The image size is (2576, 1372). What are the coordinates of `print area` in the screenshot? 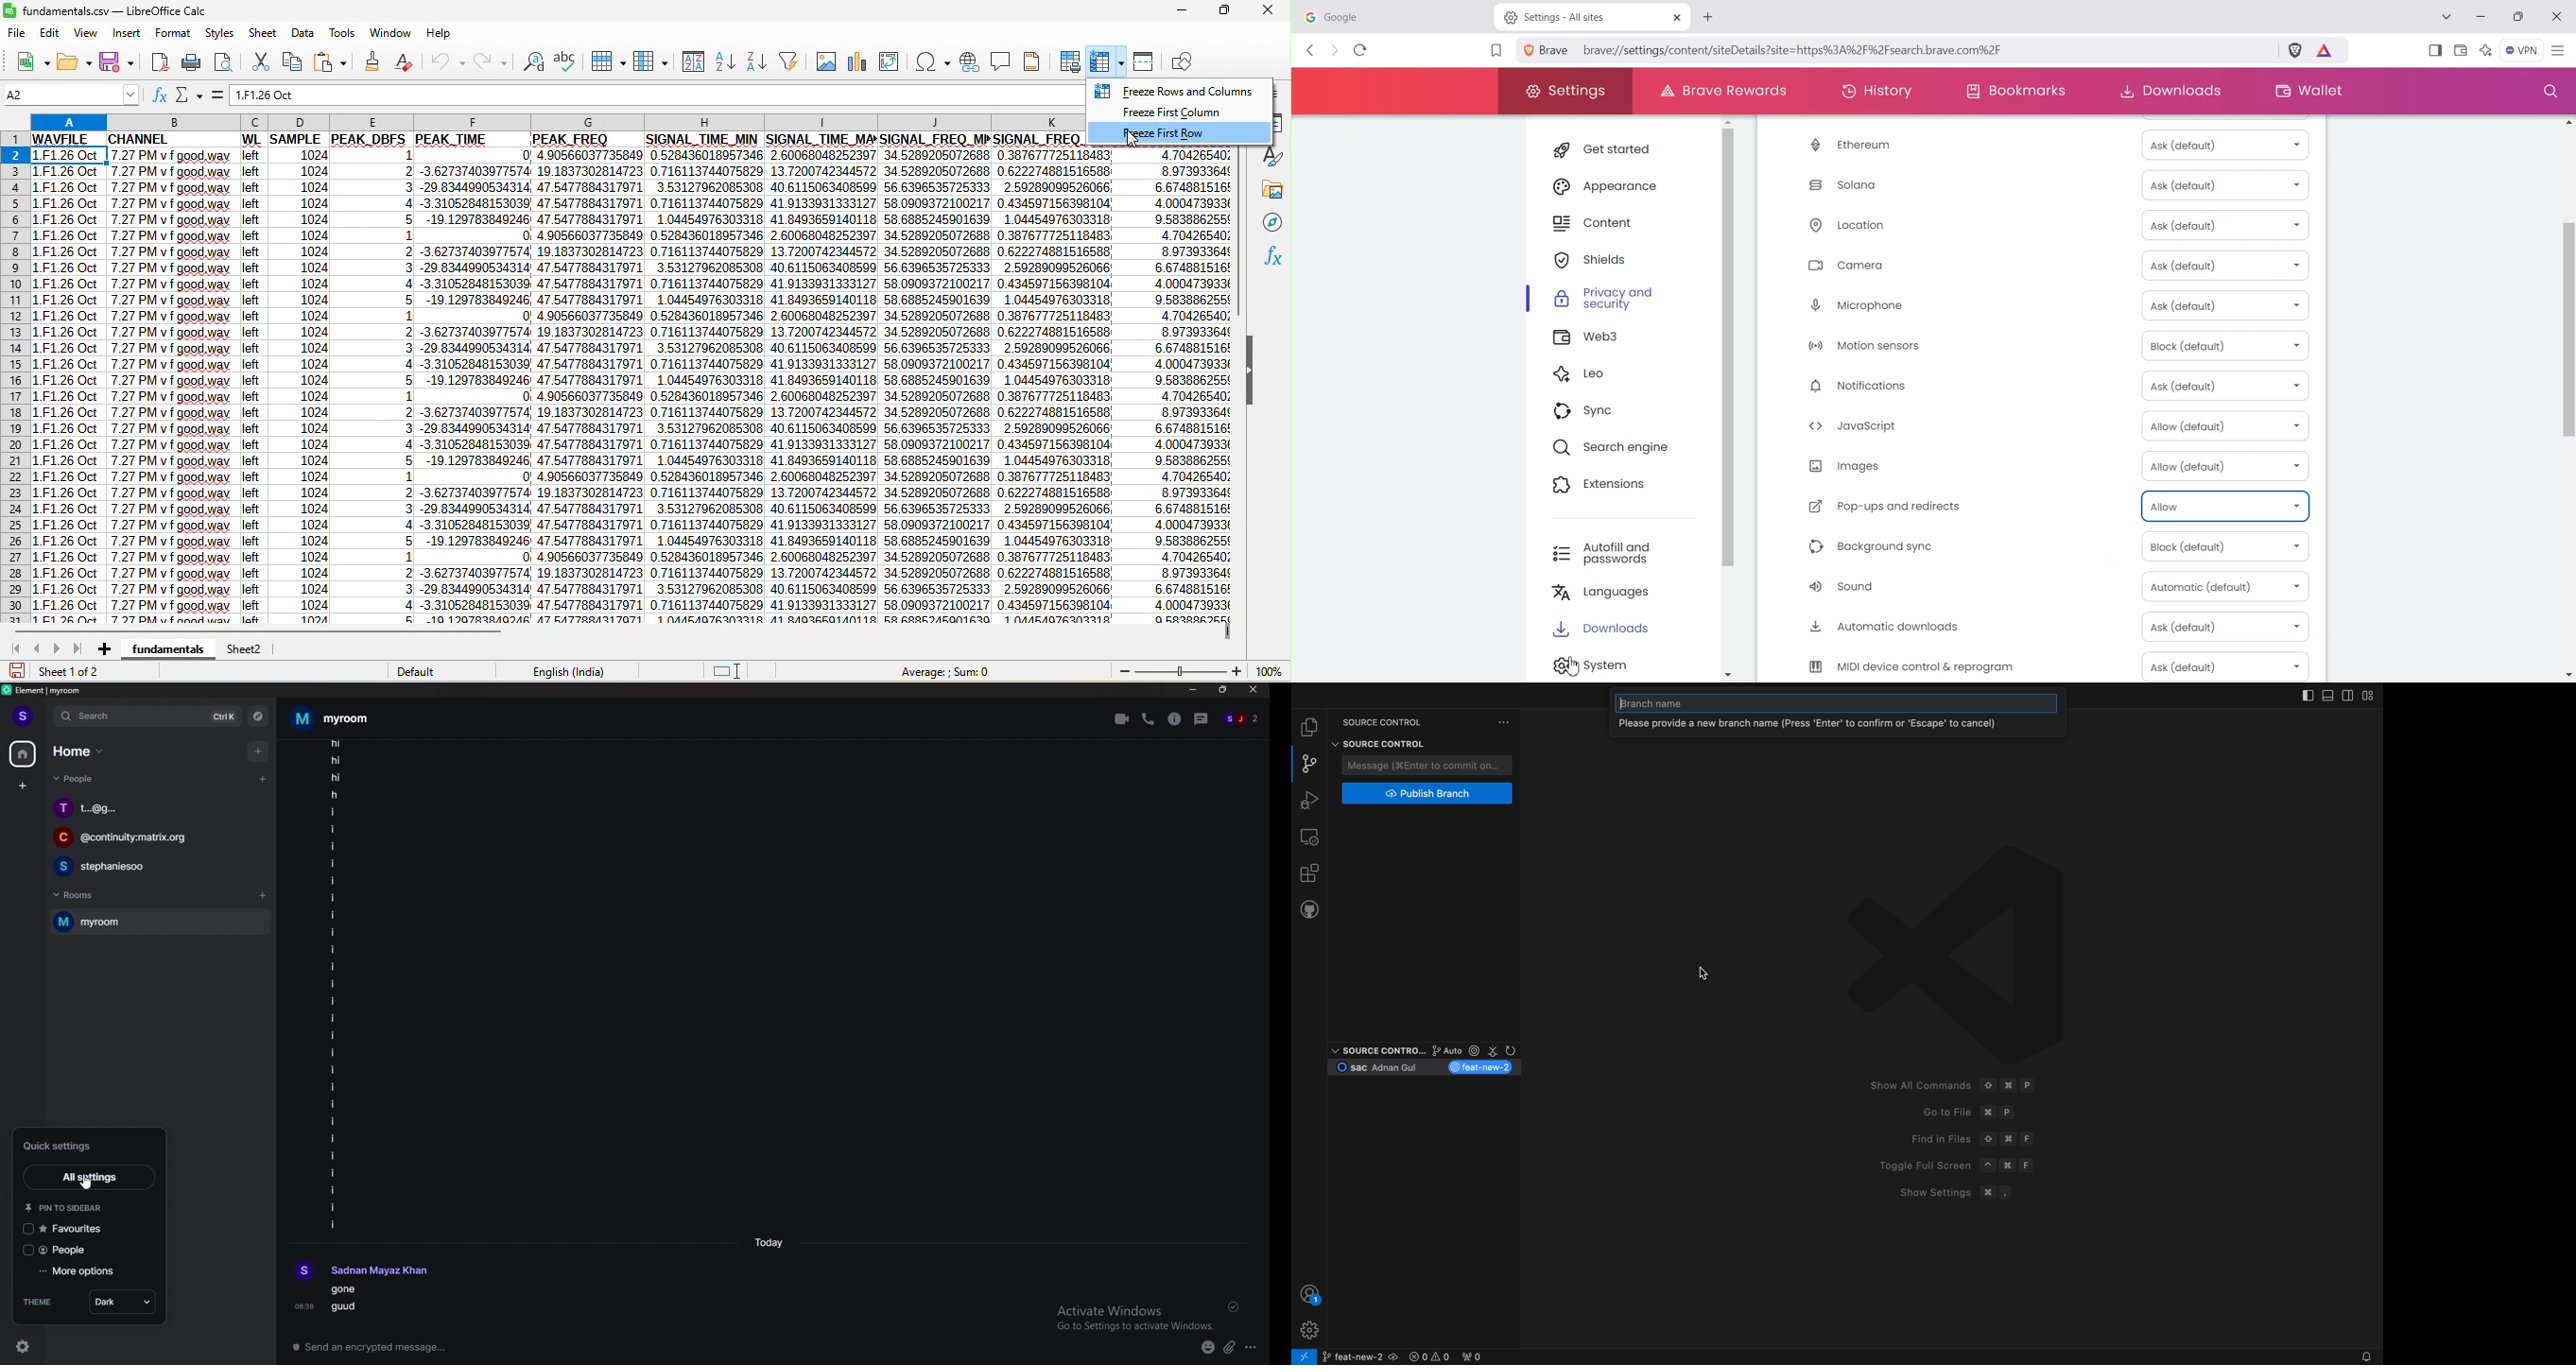 It's located at (1069, 62).